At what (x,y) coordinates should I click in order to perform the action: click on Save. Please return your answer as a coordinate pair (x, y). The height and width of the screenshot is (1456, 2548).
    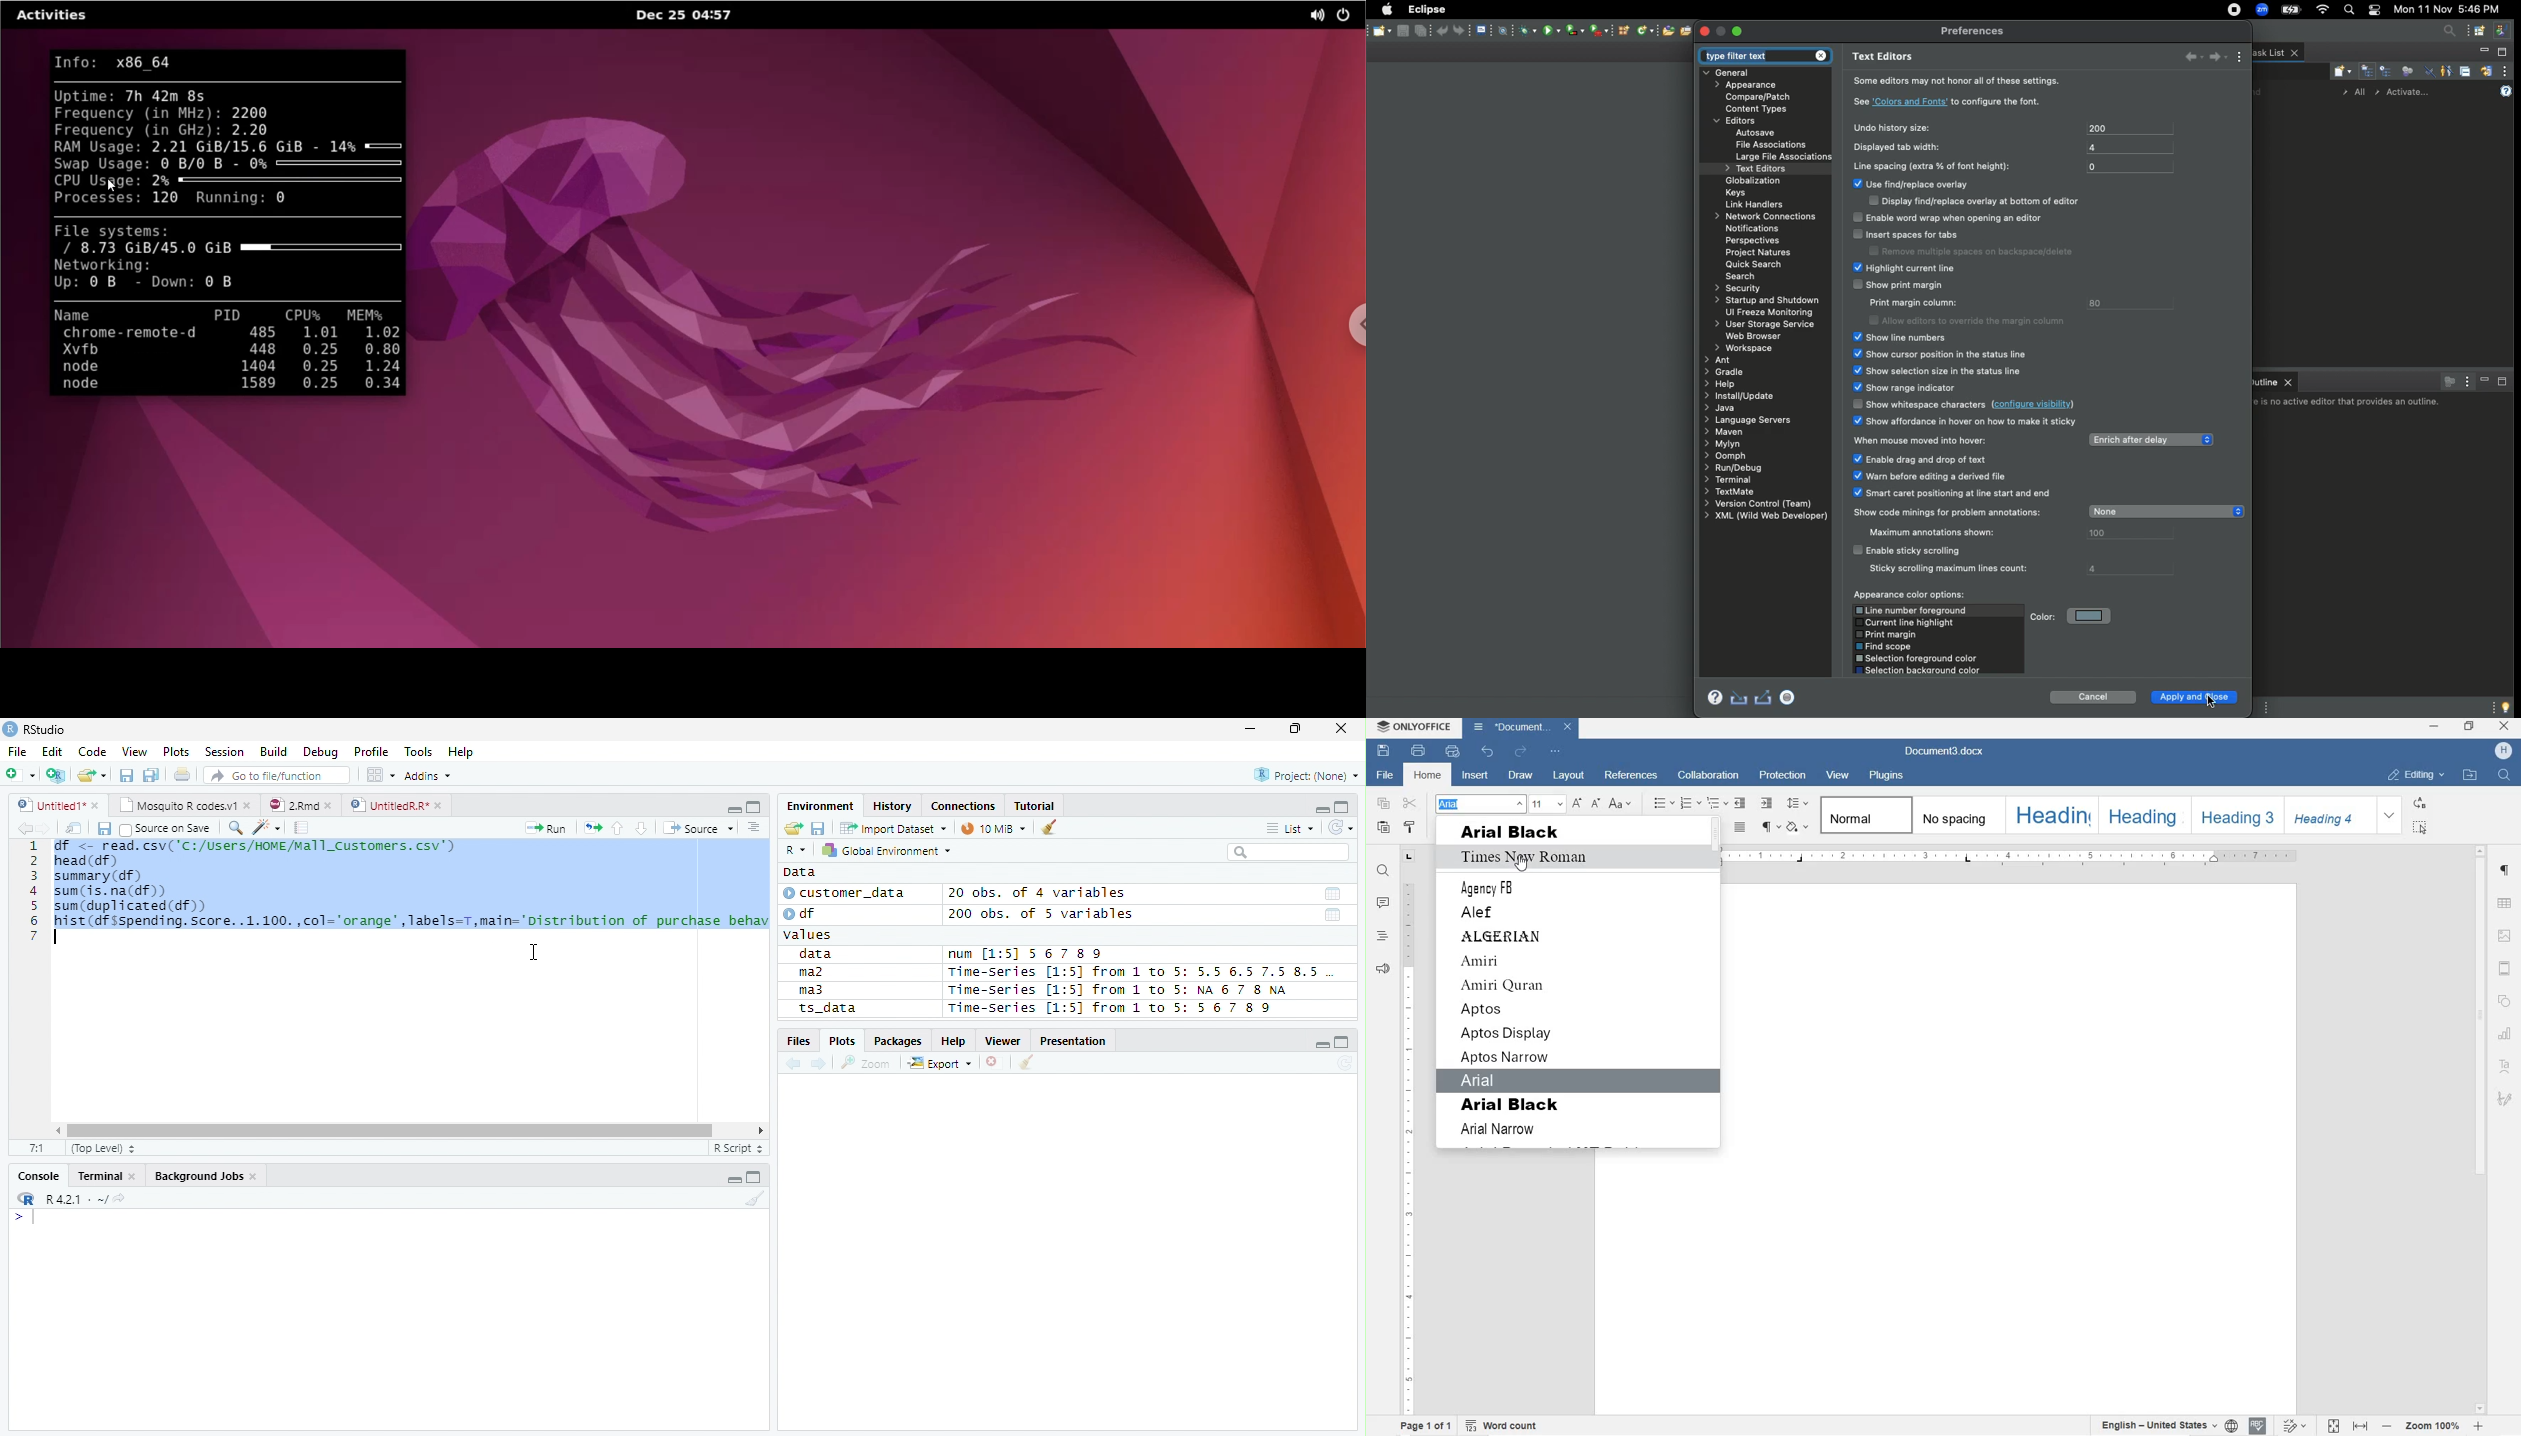
    Looking at the image, I should click on (818, 827).